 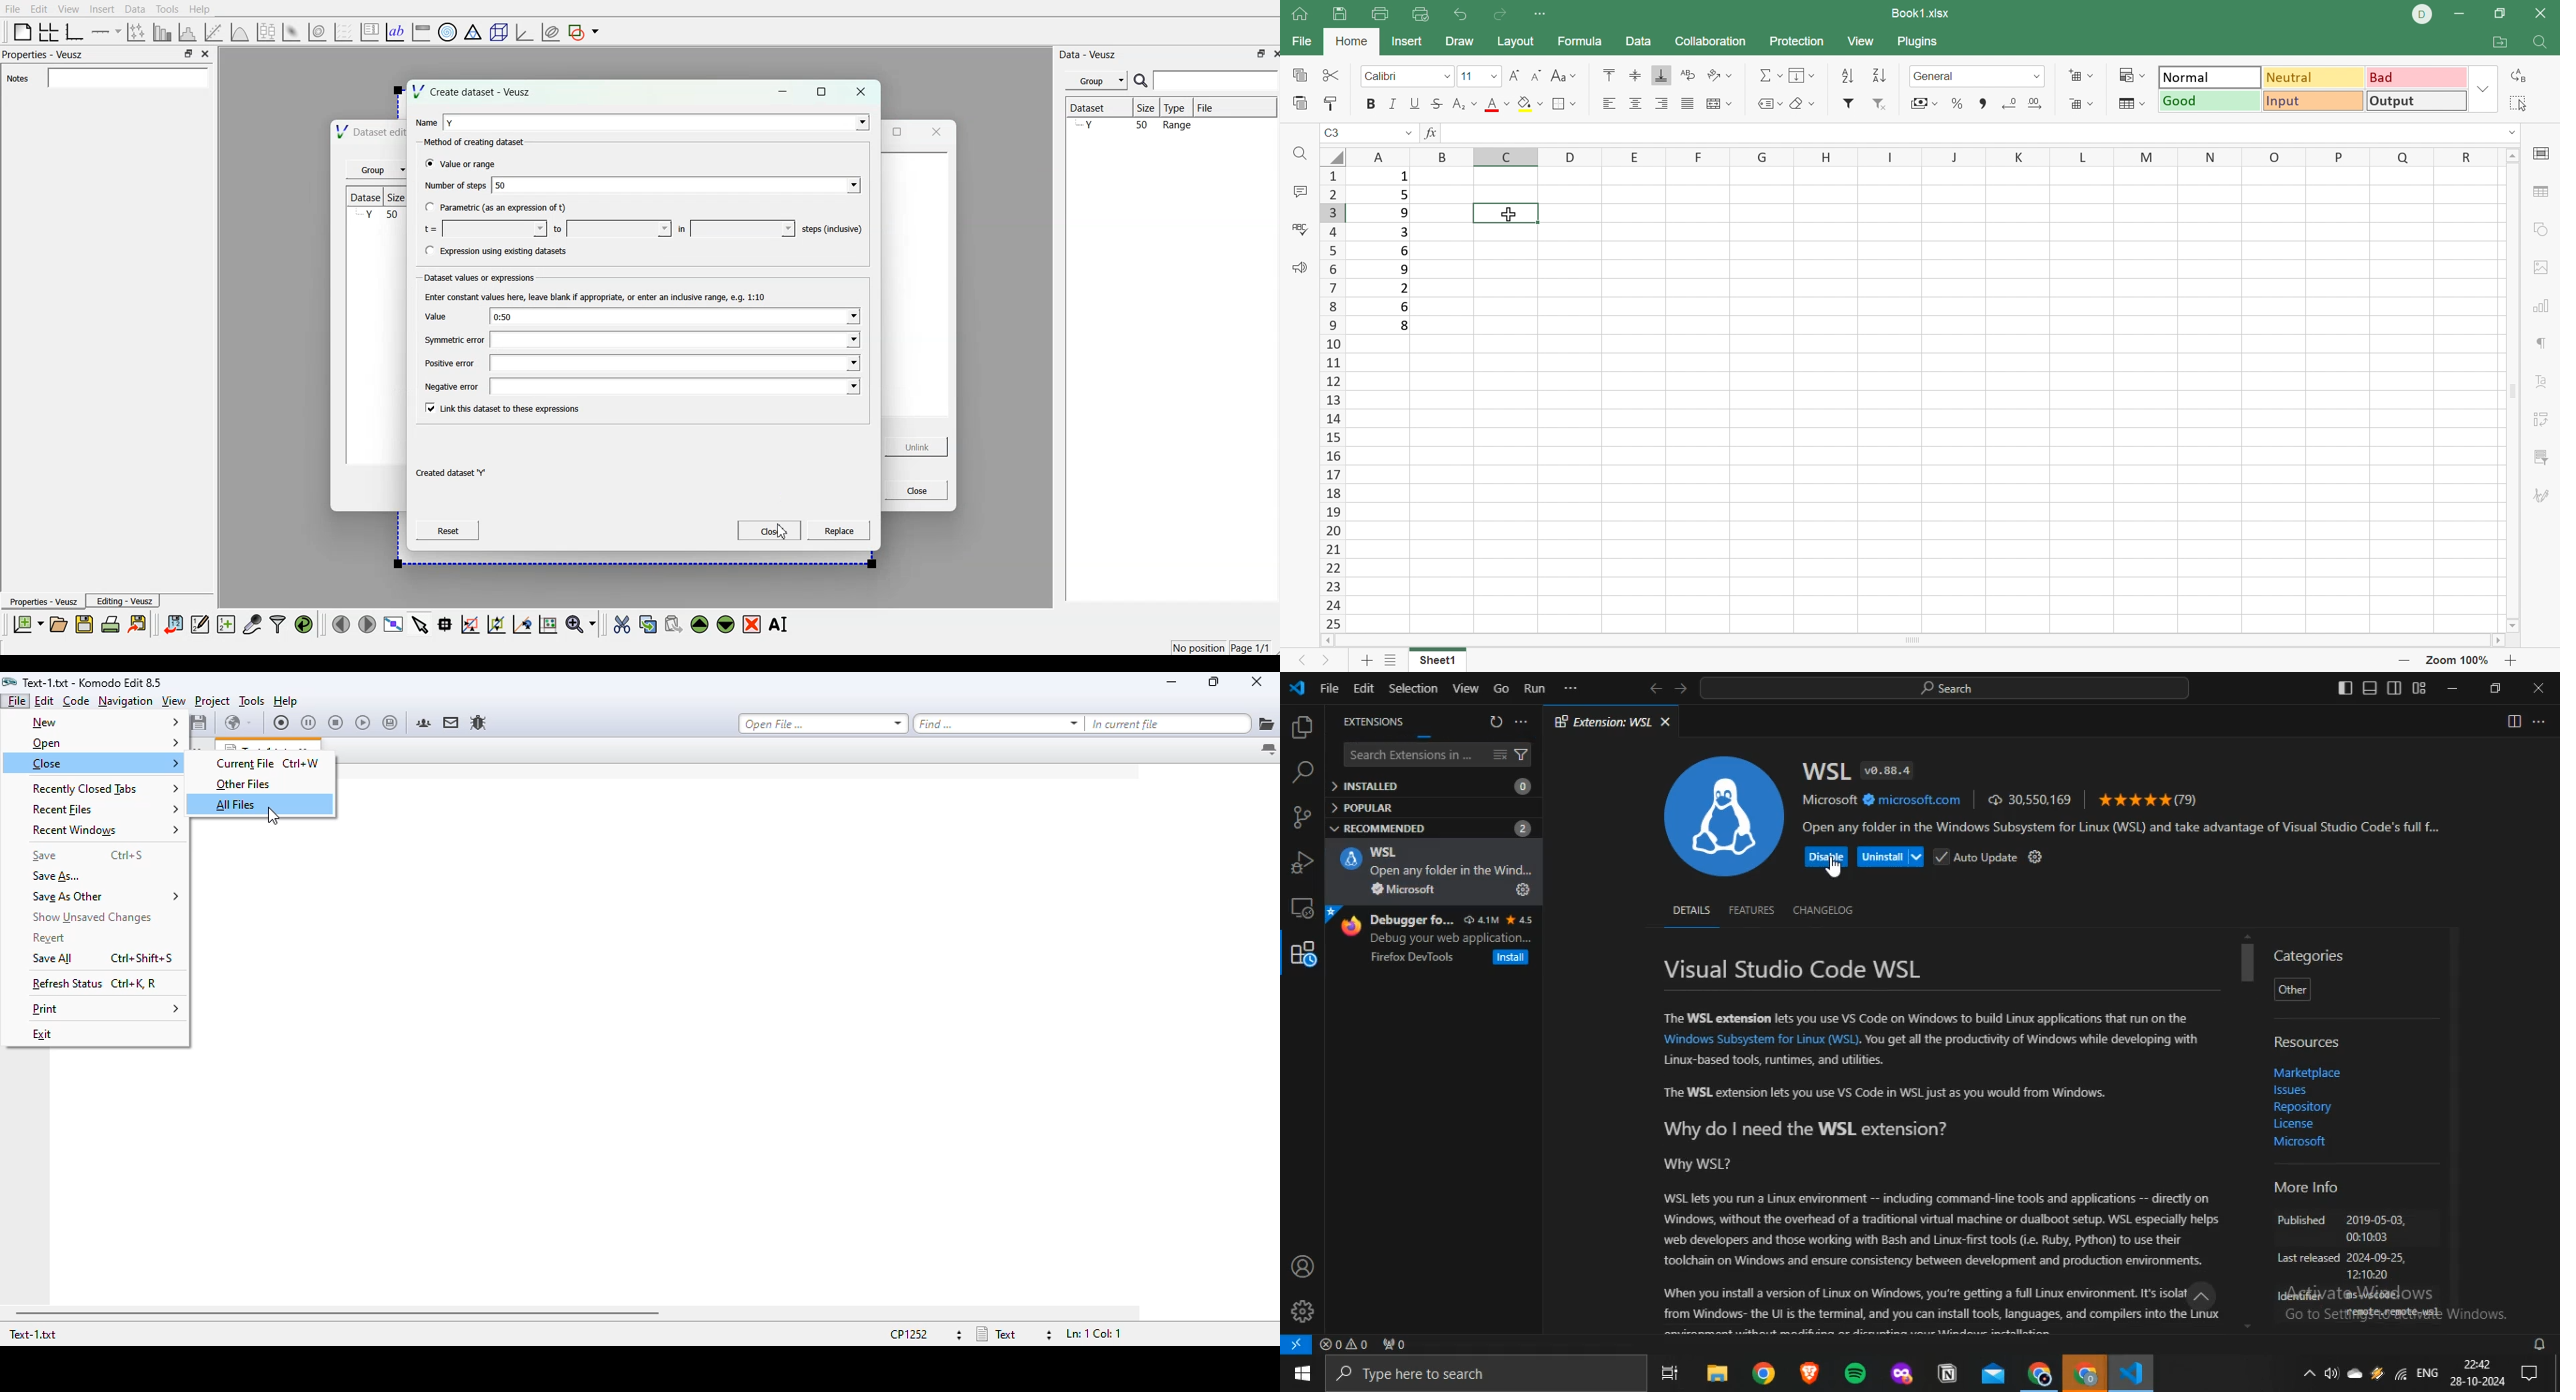 I want to click on Created dataset "Y', so click(x=453, y=475).